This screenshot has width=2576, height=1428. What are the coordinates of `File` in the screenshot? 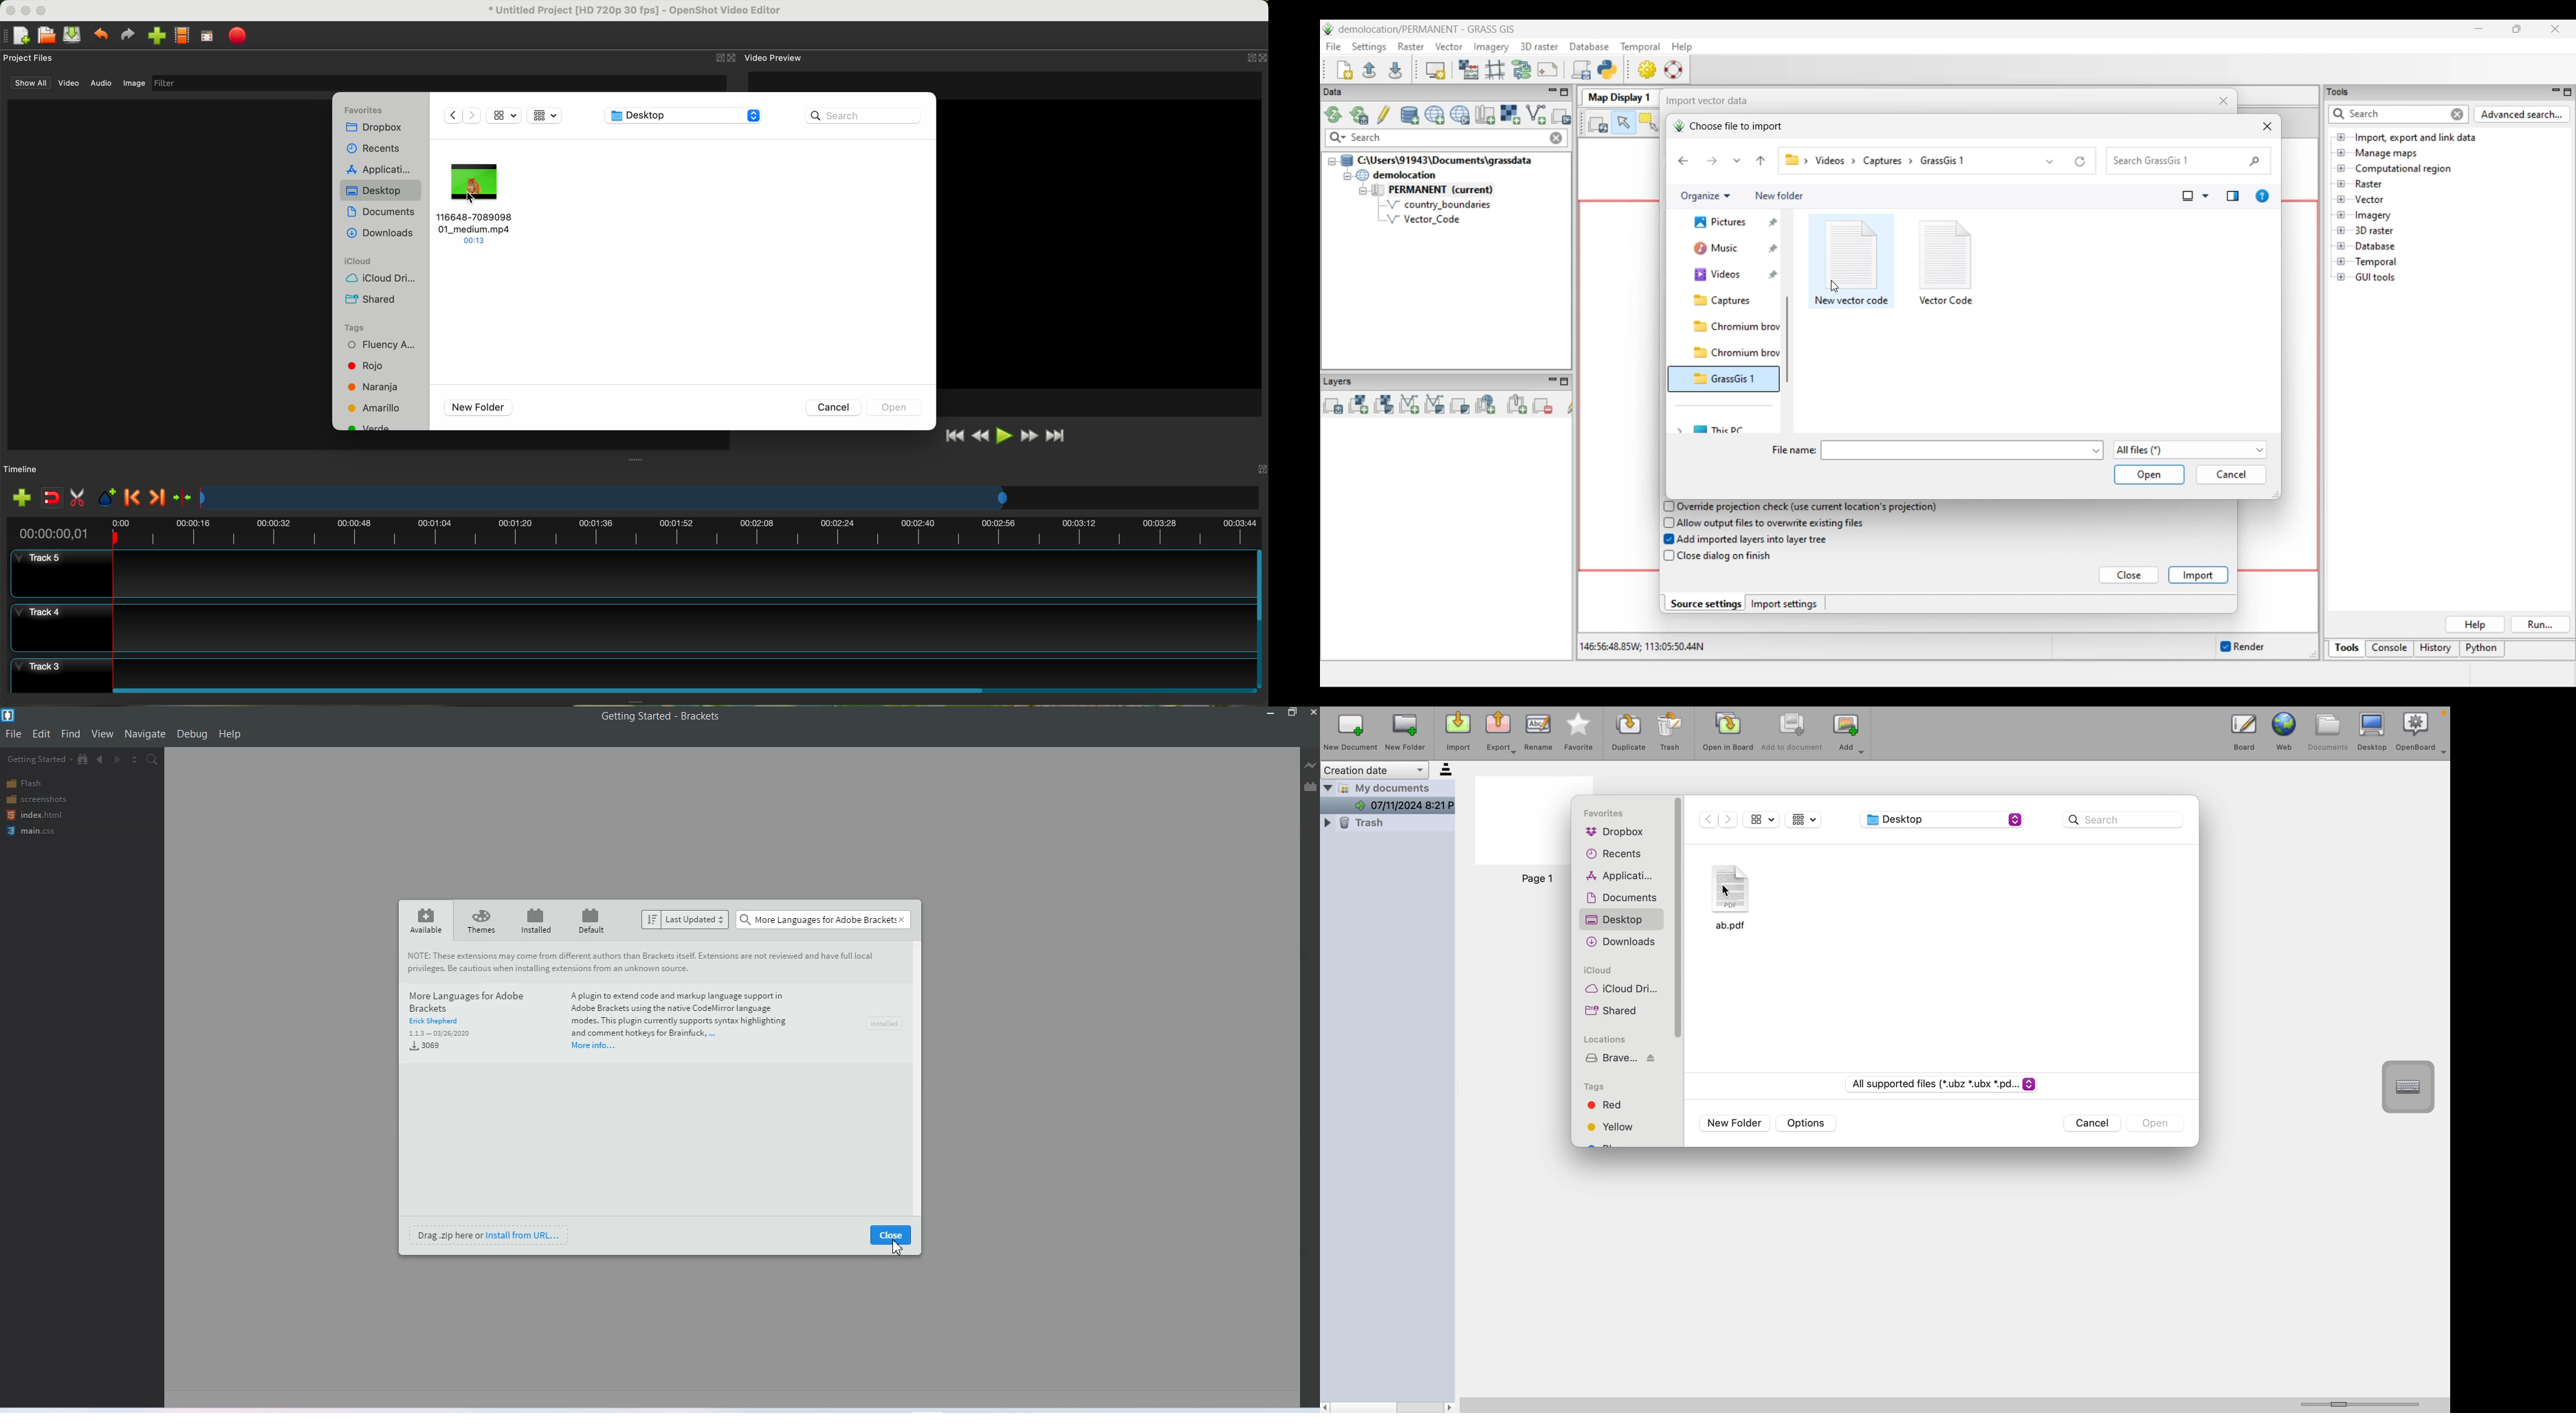 It's located at (13, 735).